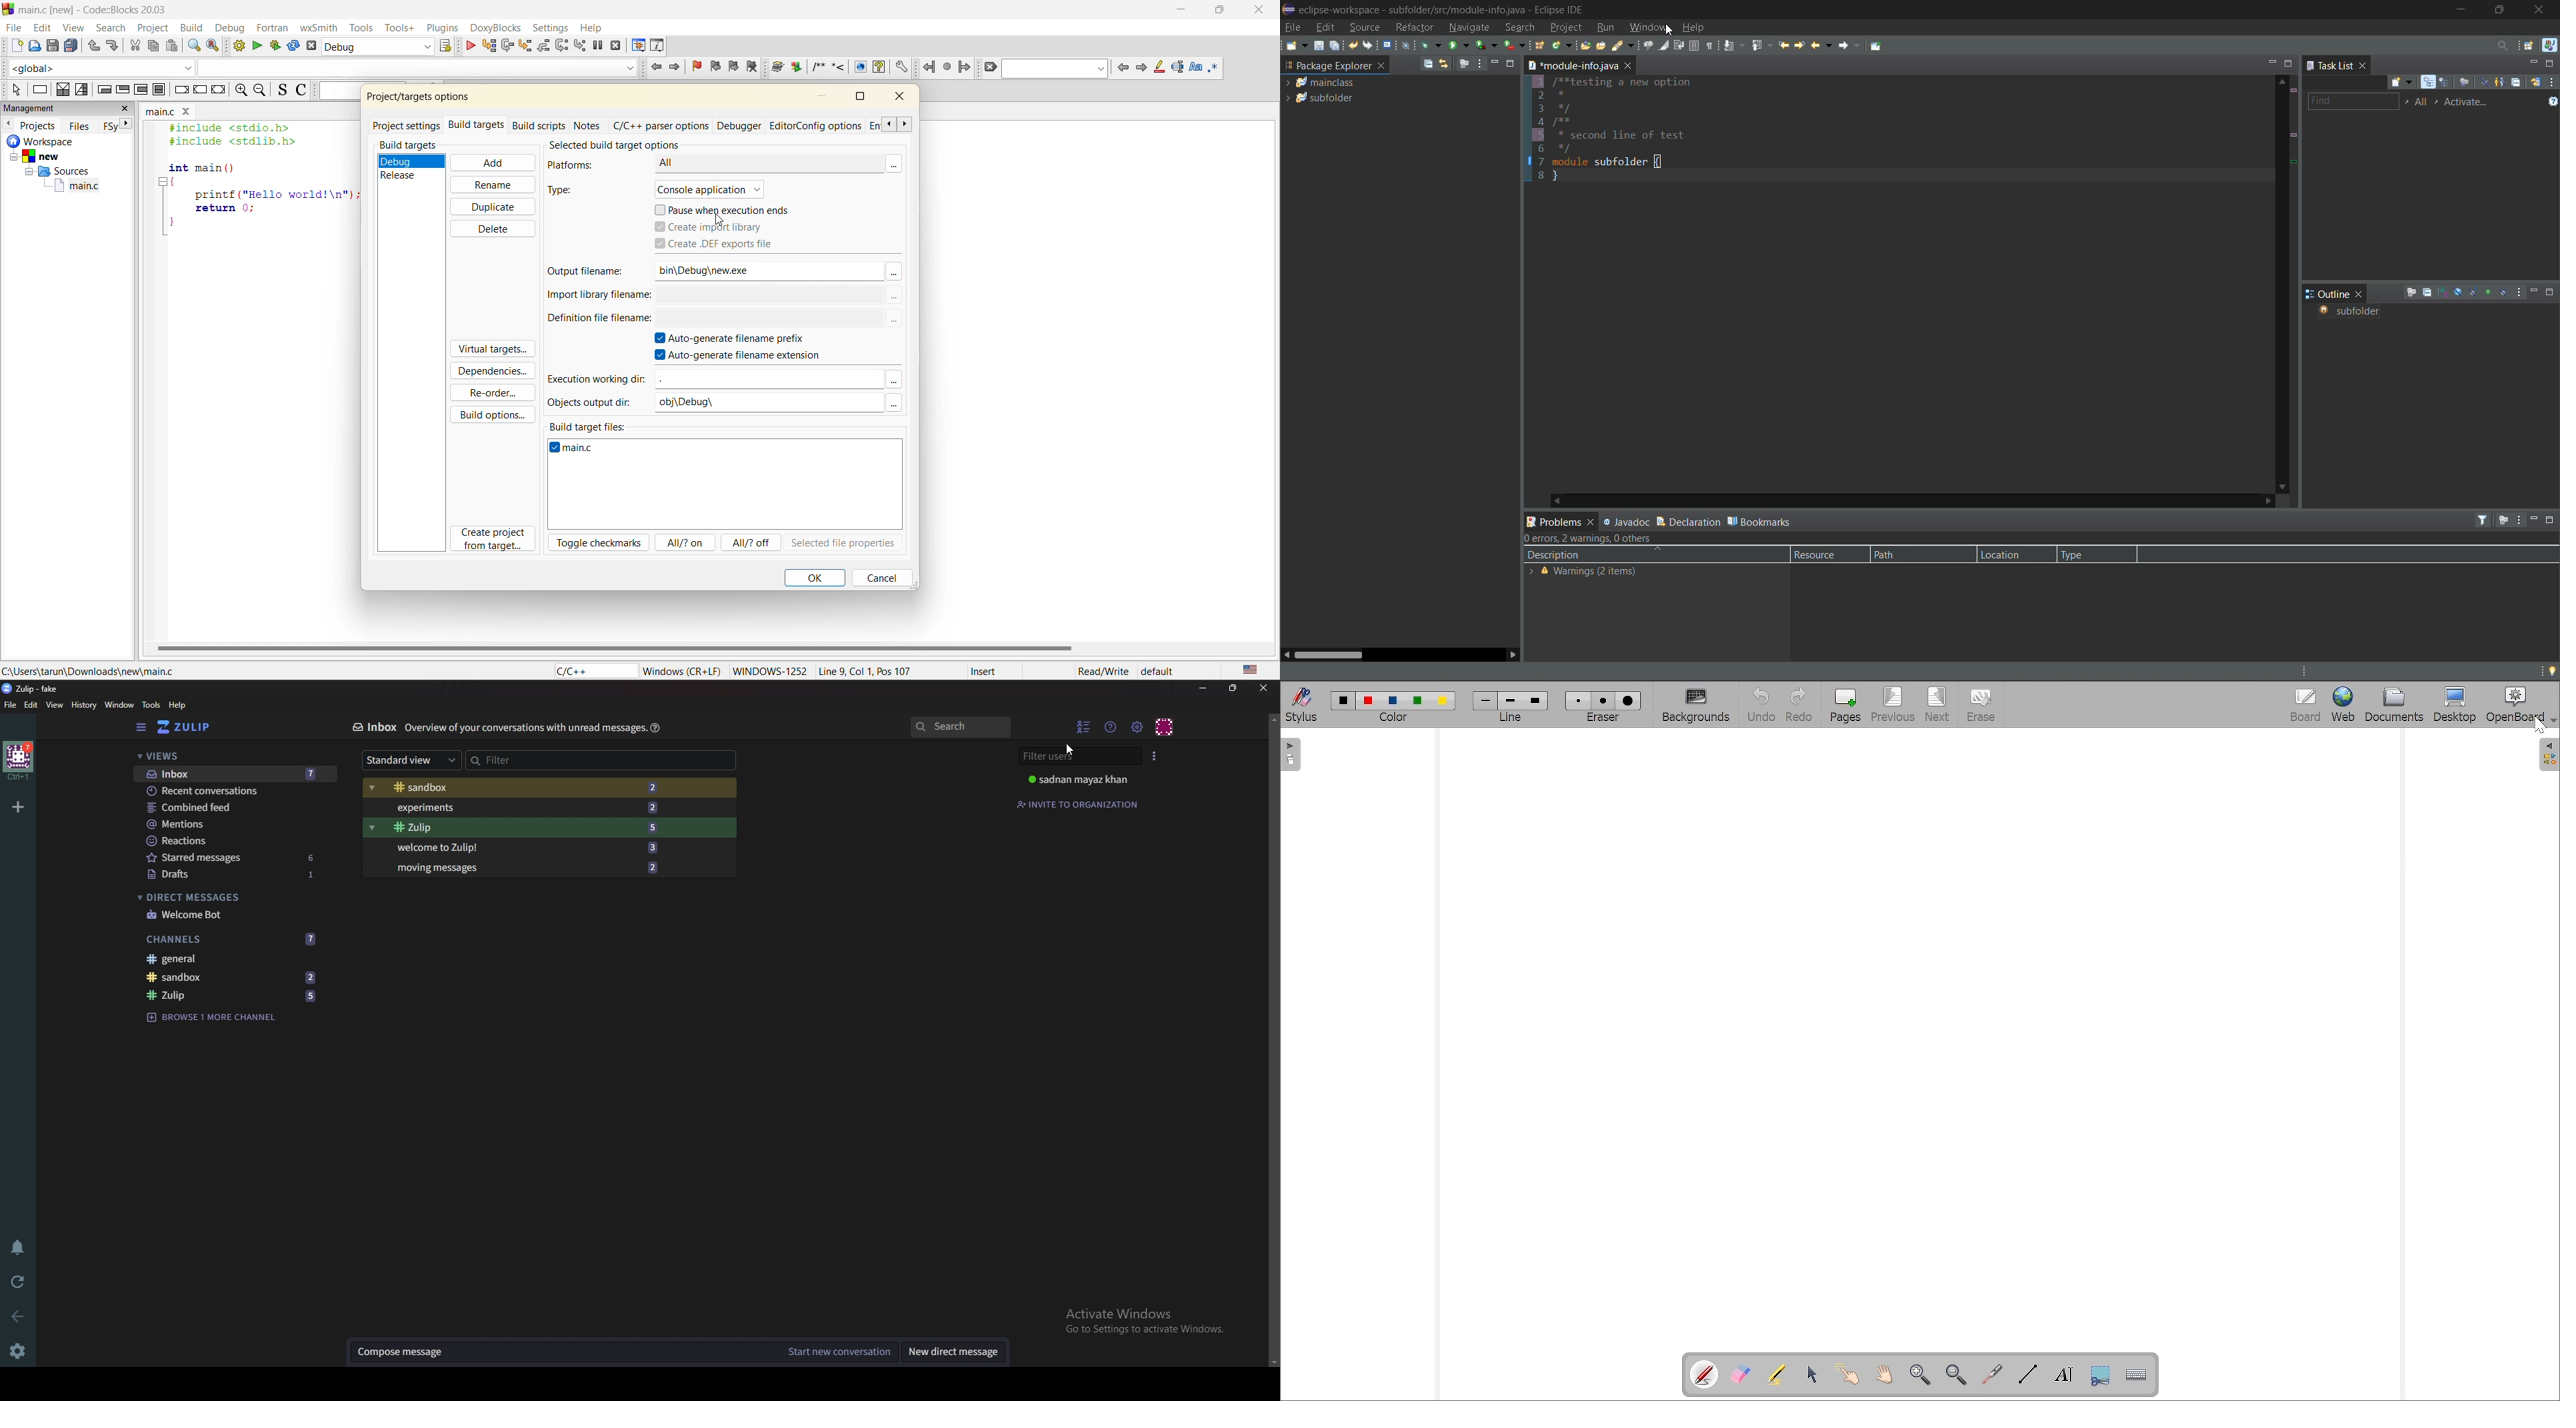  Describe the element at coordinates (2458, 291) in the screenshot. I see `hide fields` at that location.